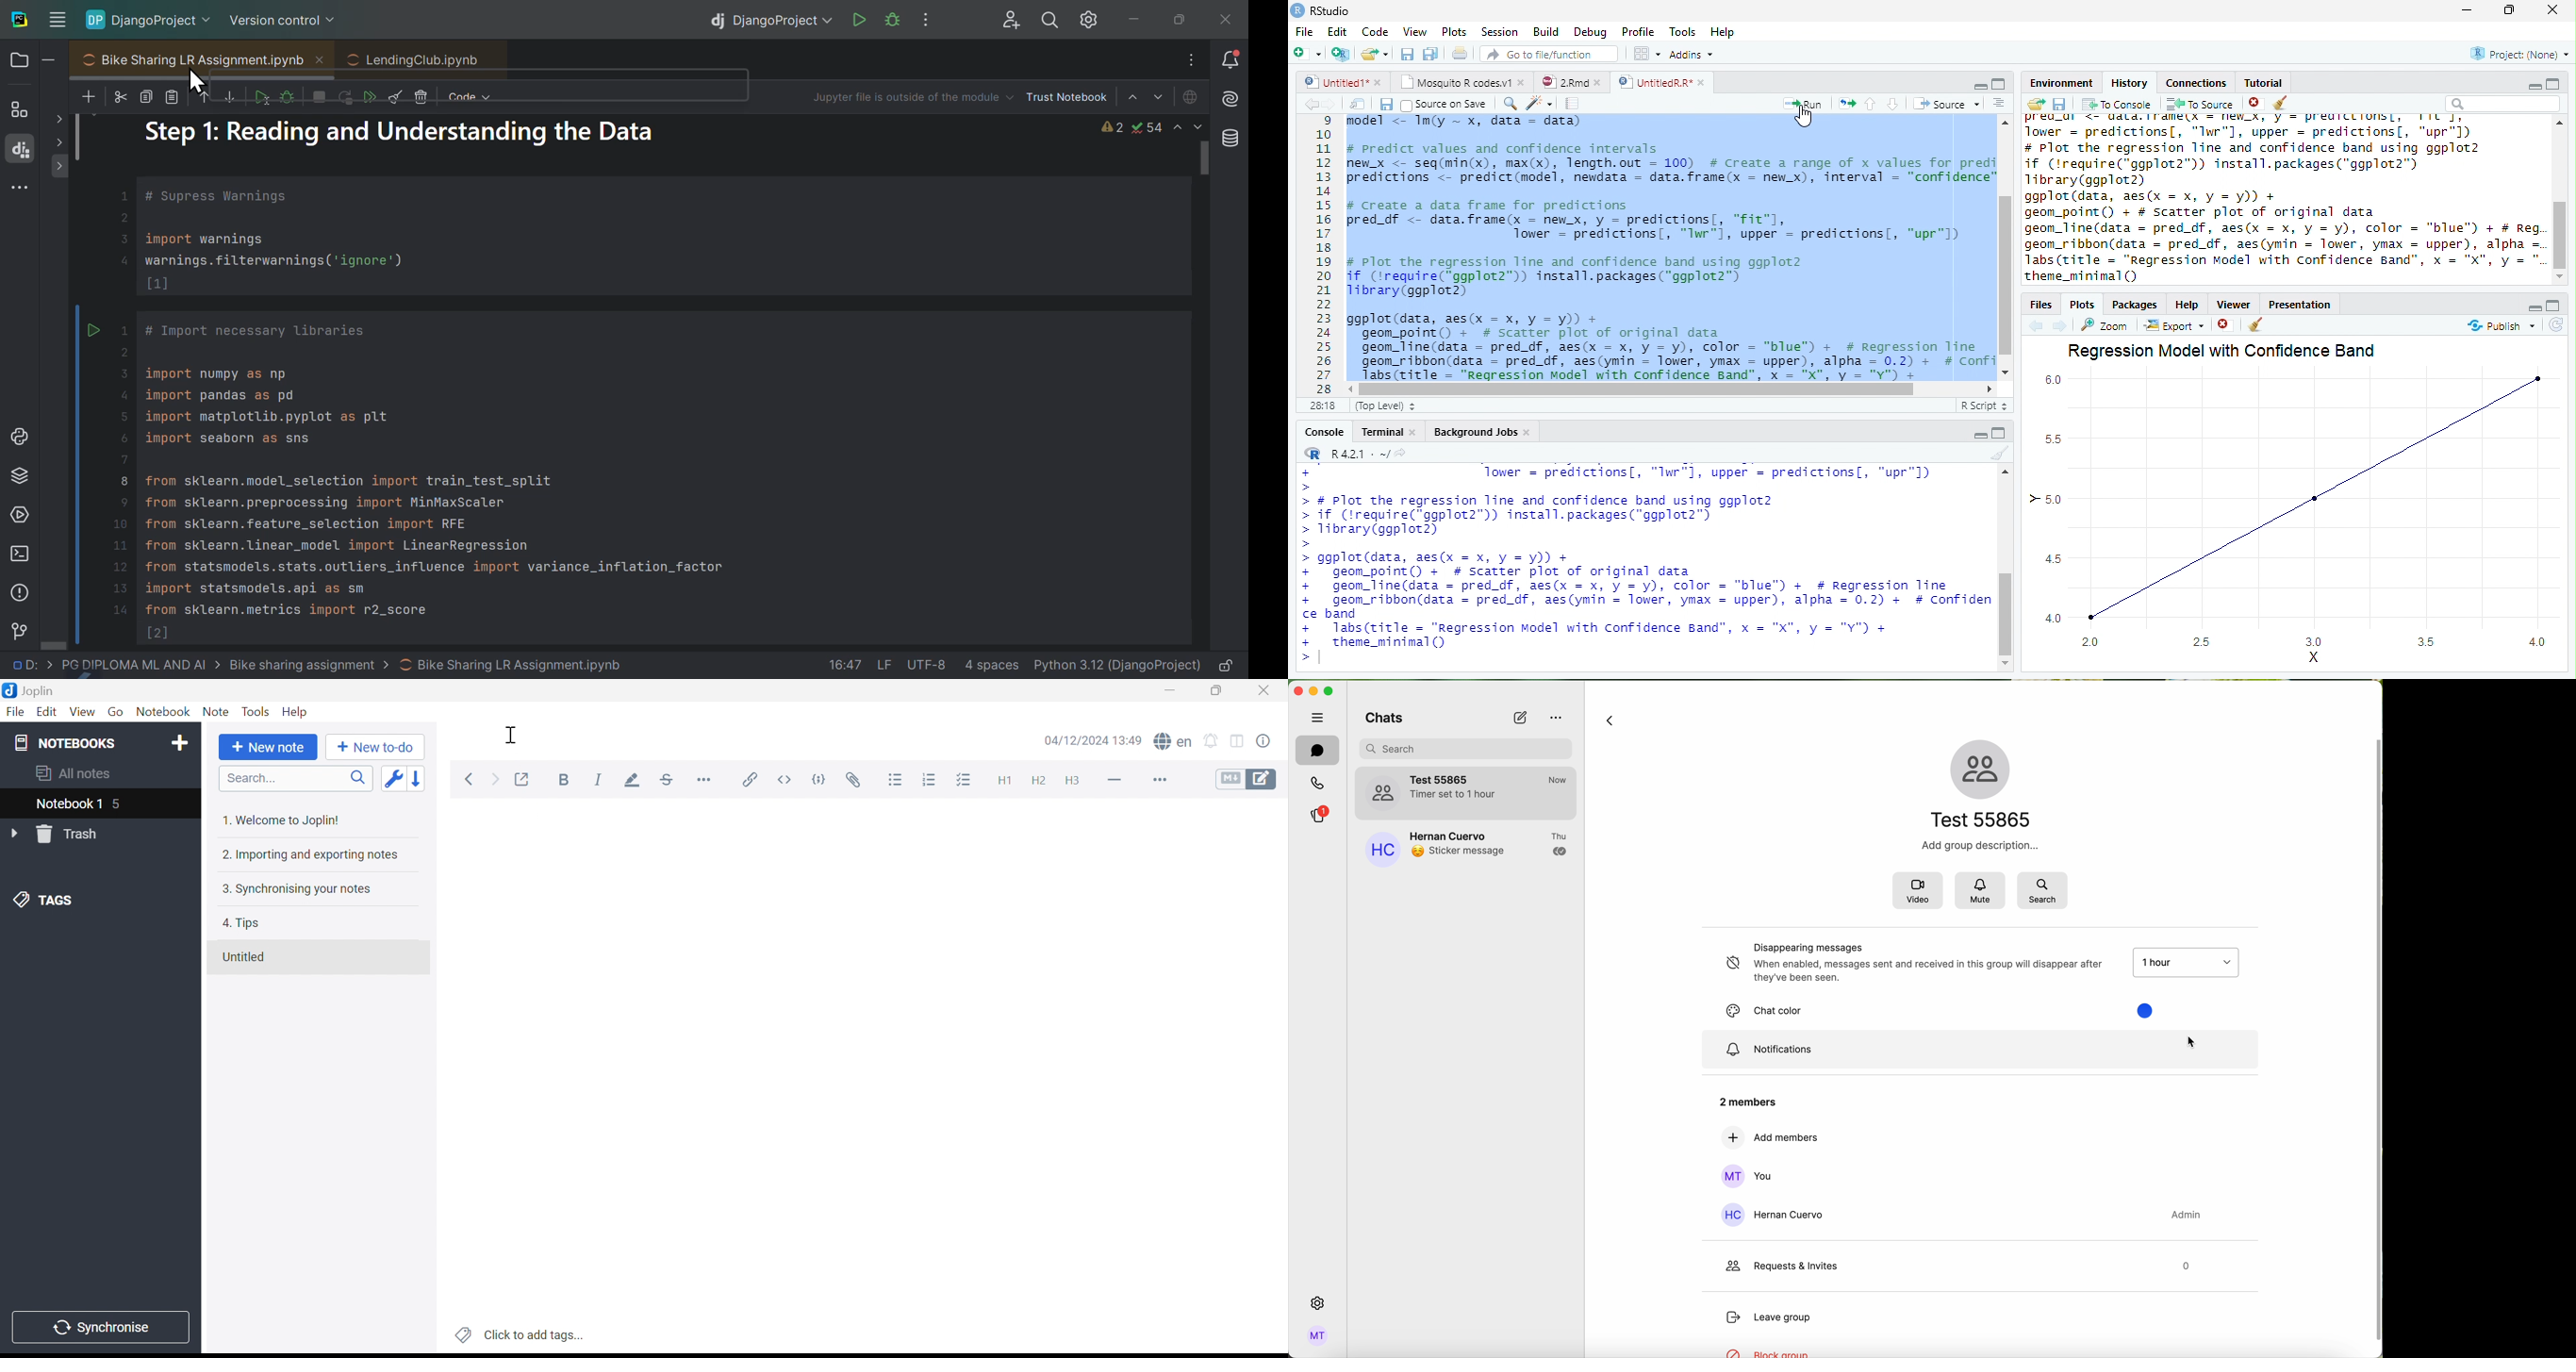 Image resolution: width=2576 pixels, height=1372 pixels. Describe the element at coordinates (74, 774) in the screenshot. I see `All notes` at that location.